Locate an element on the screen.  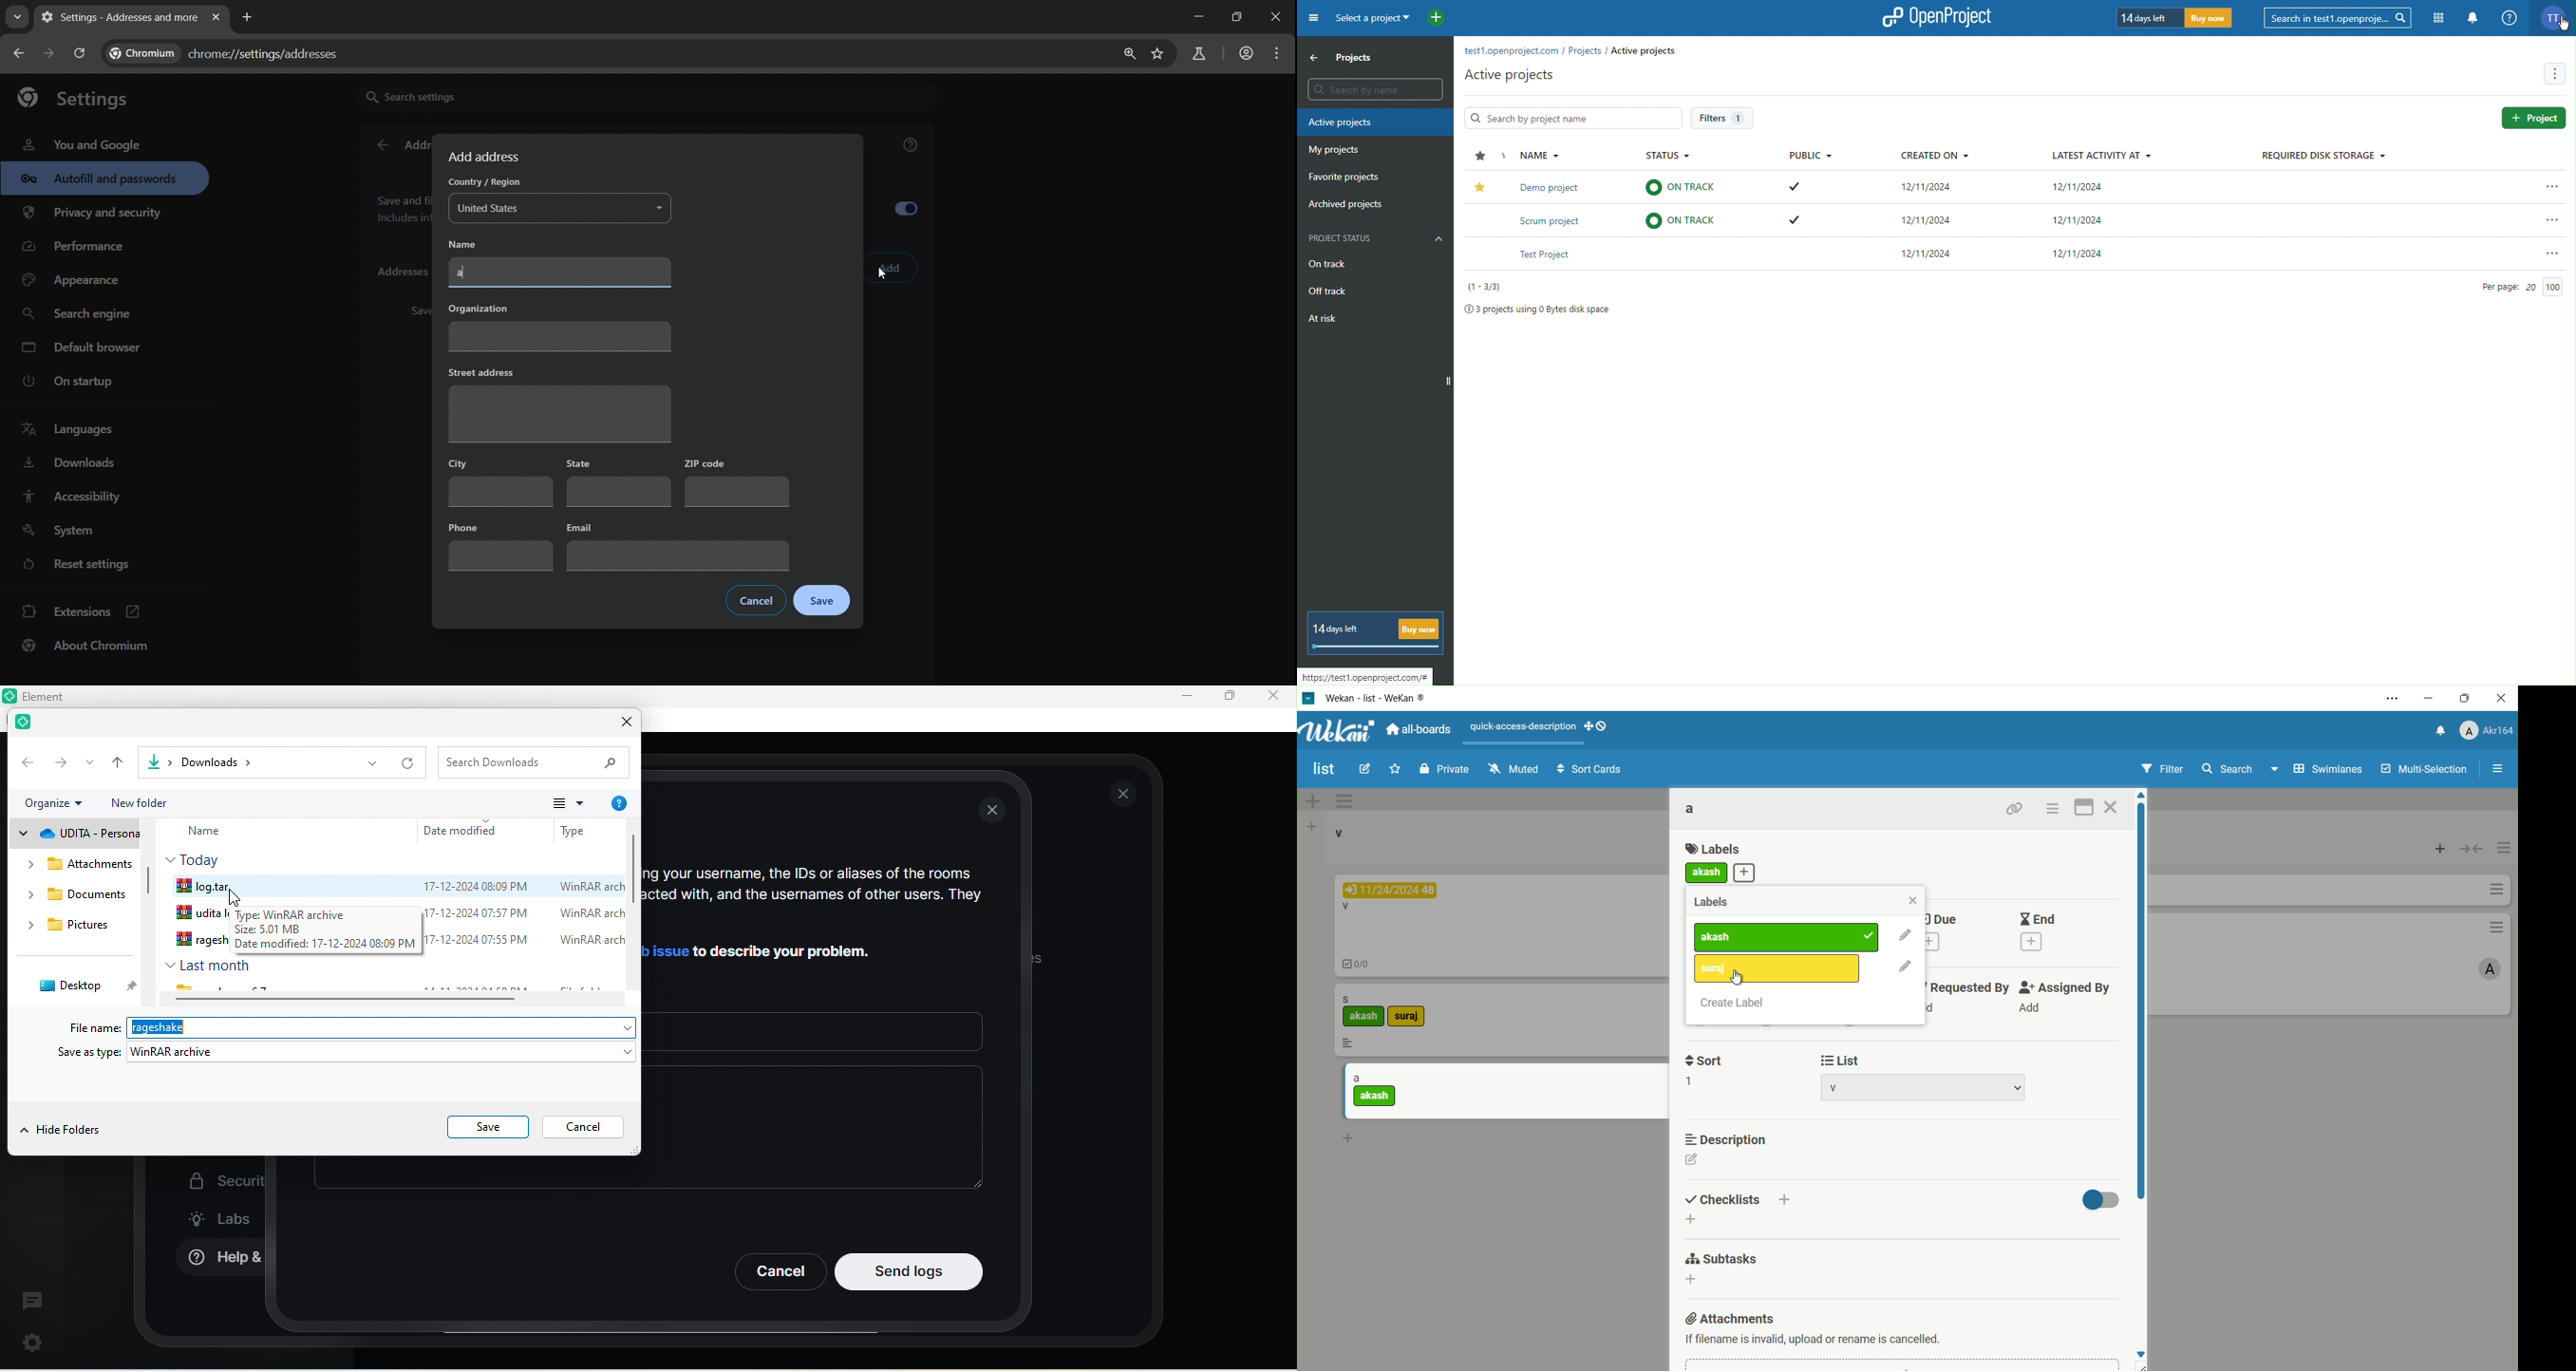
Cursor  is located at coordinates (2564, 27).